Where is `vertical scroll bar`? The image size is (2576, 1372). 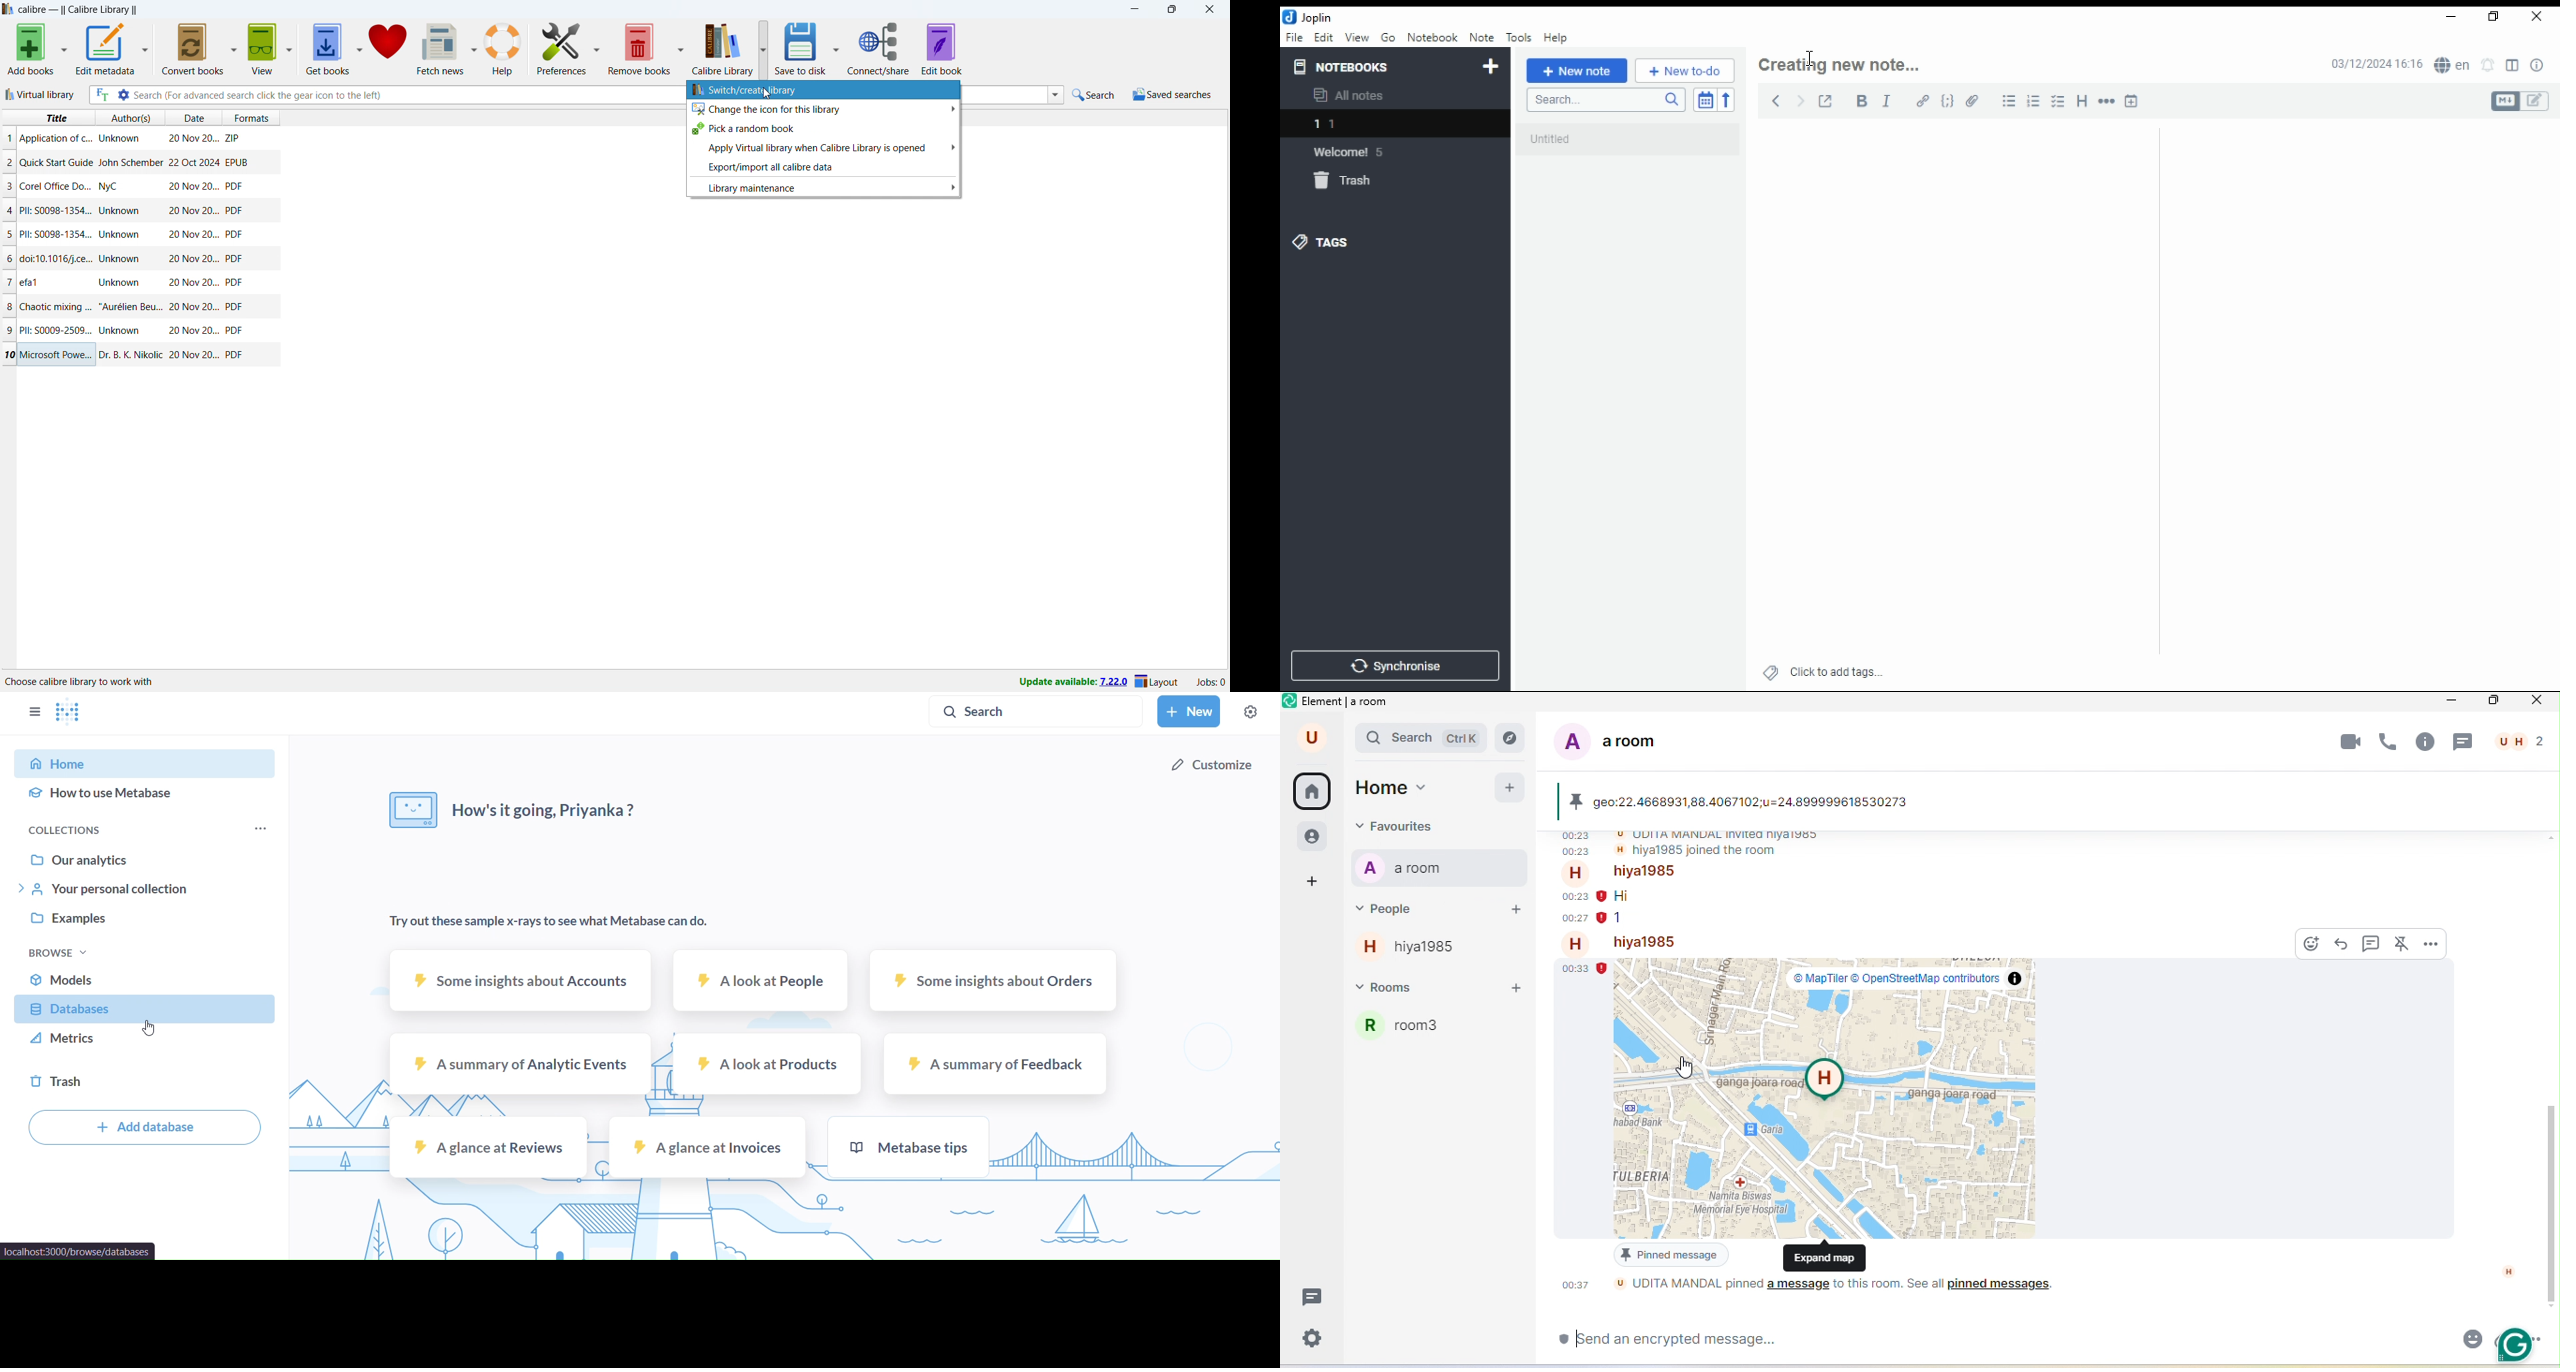 vertical scroll bar is located at coordinates (2548, 1197).